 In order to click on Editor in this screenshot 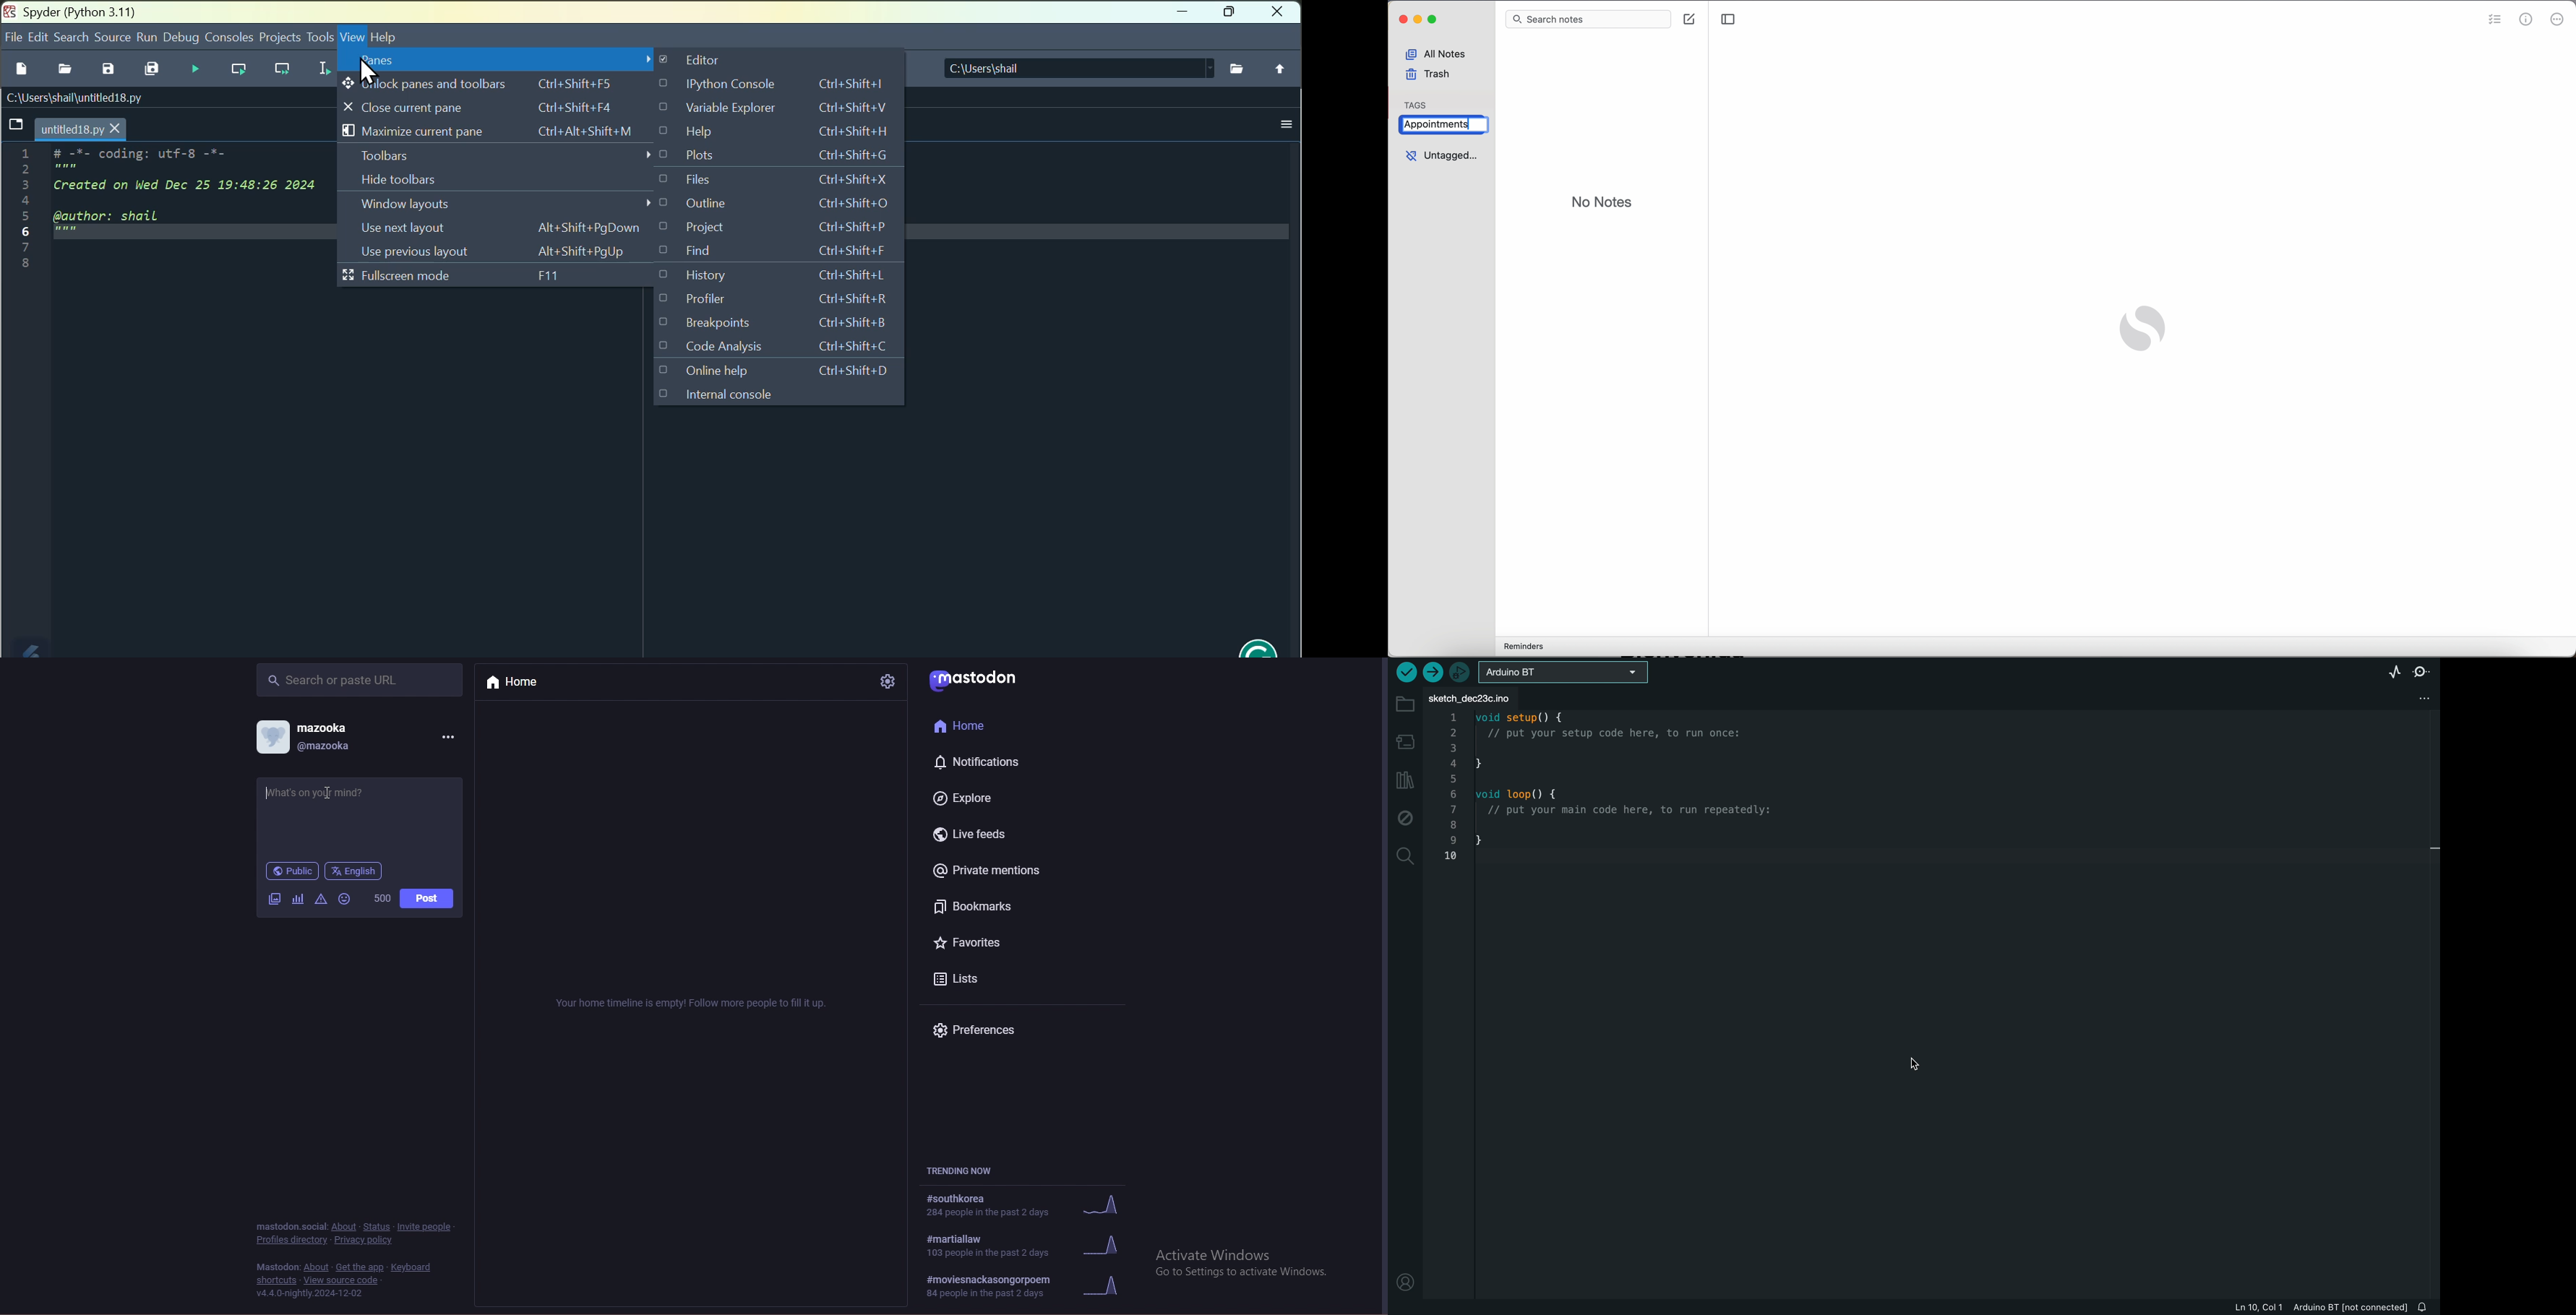, I will do `click(716, 59)`.